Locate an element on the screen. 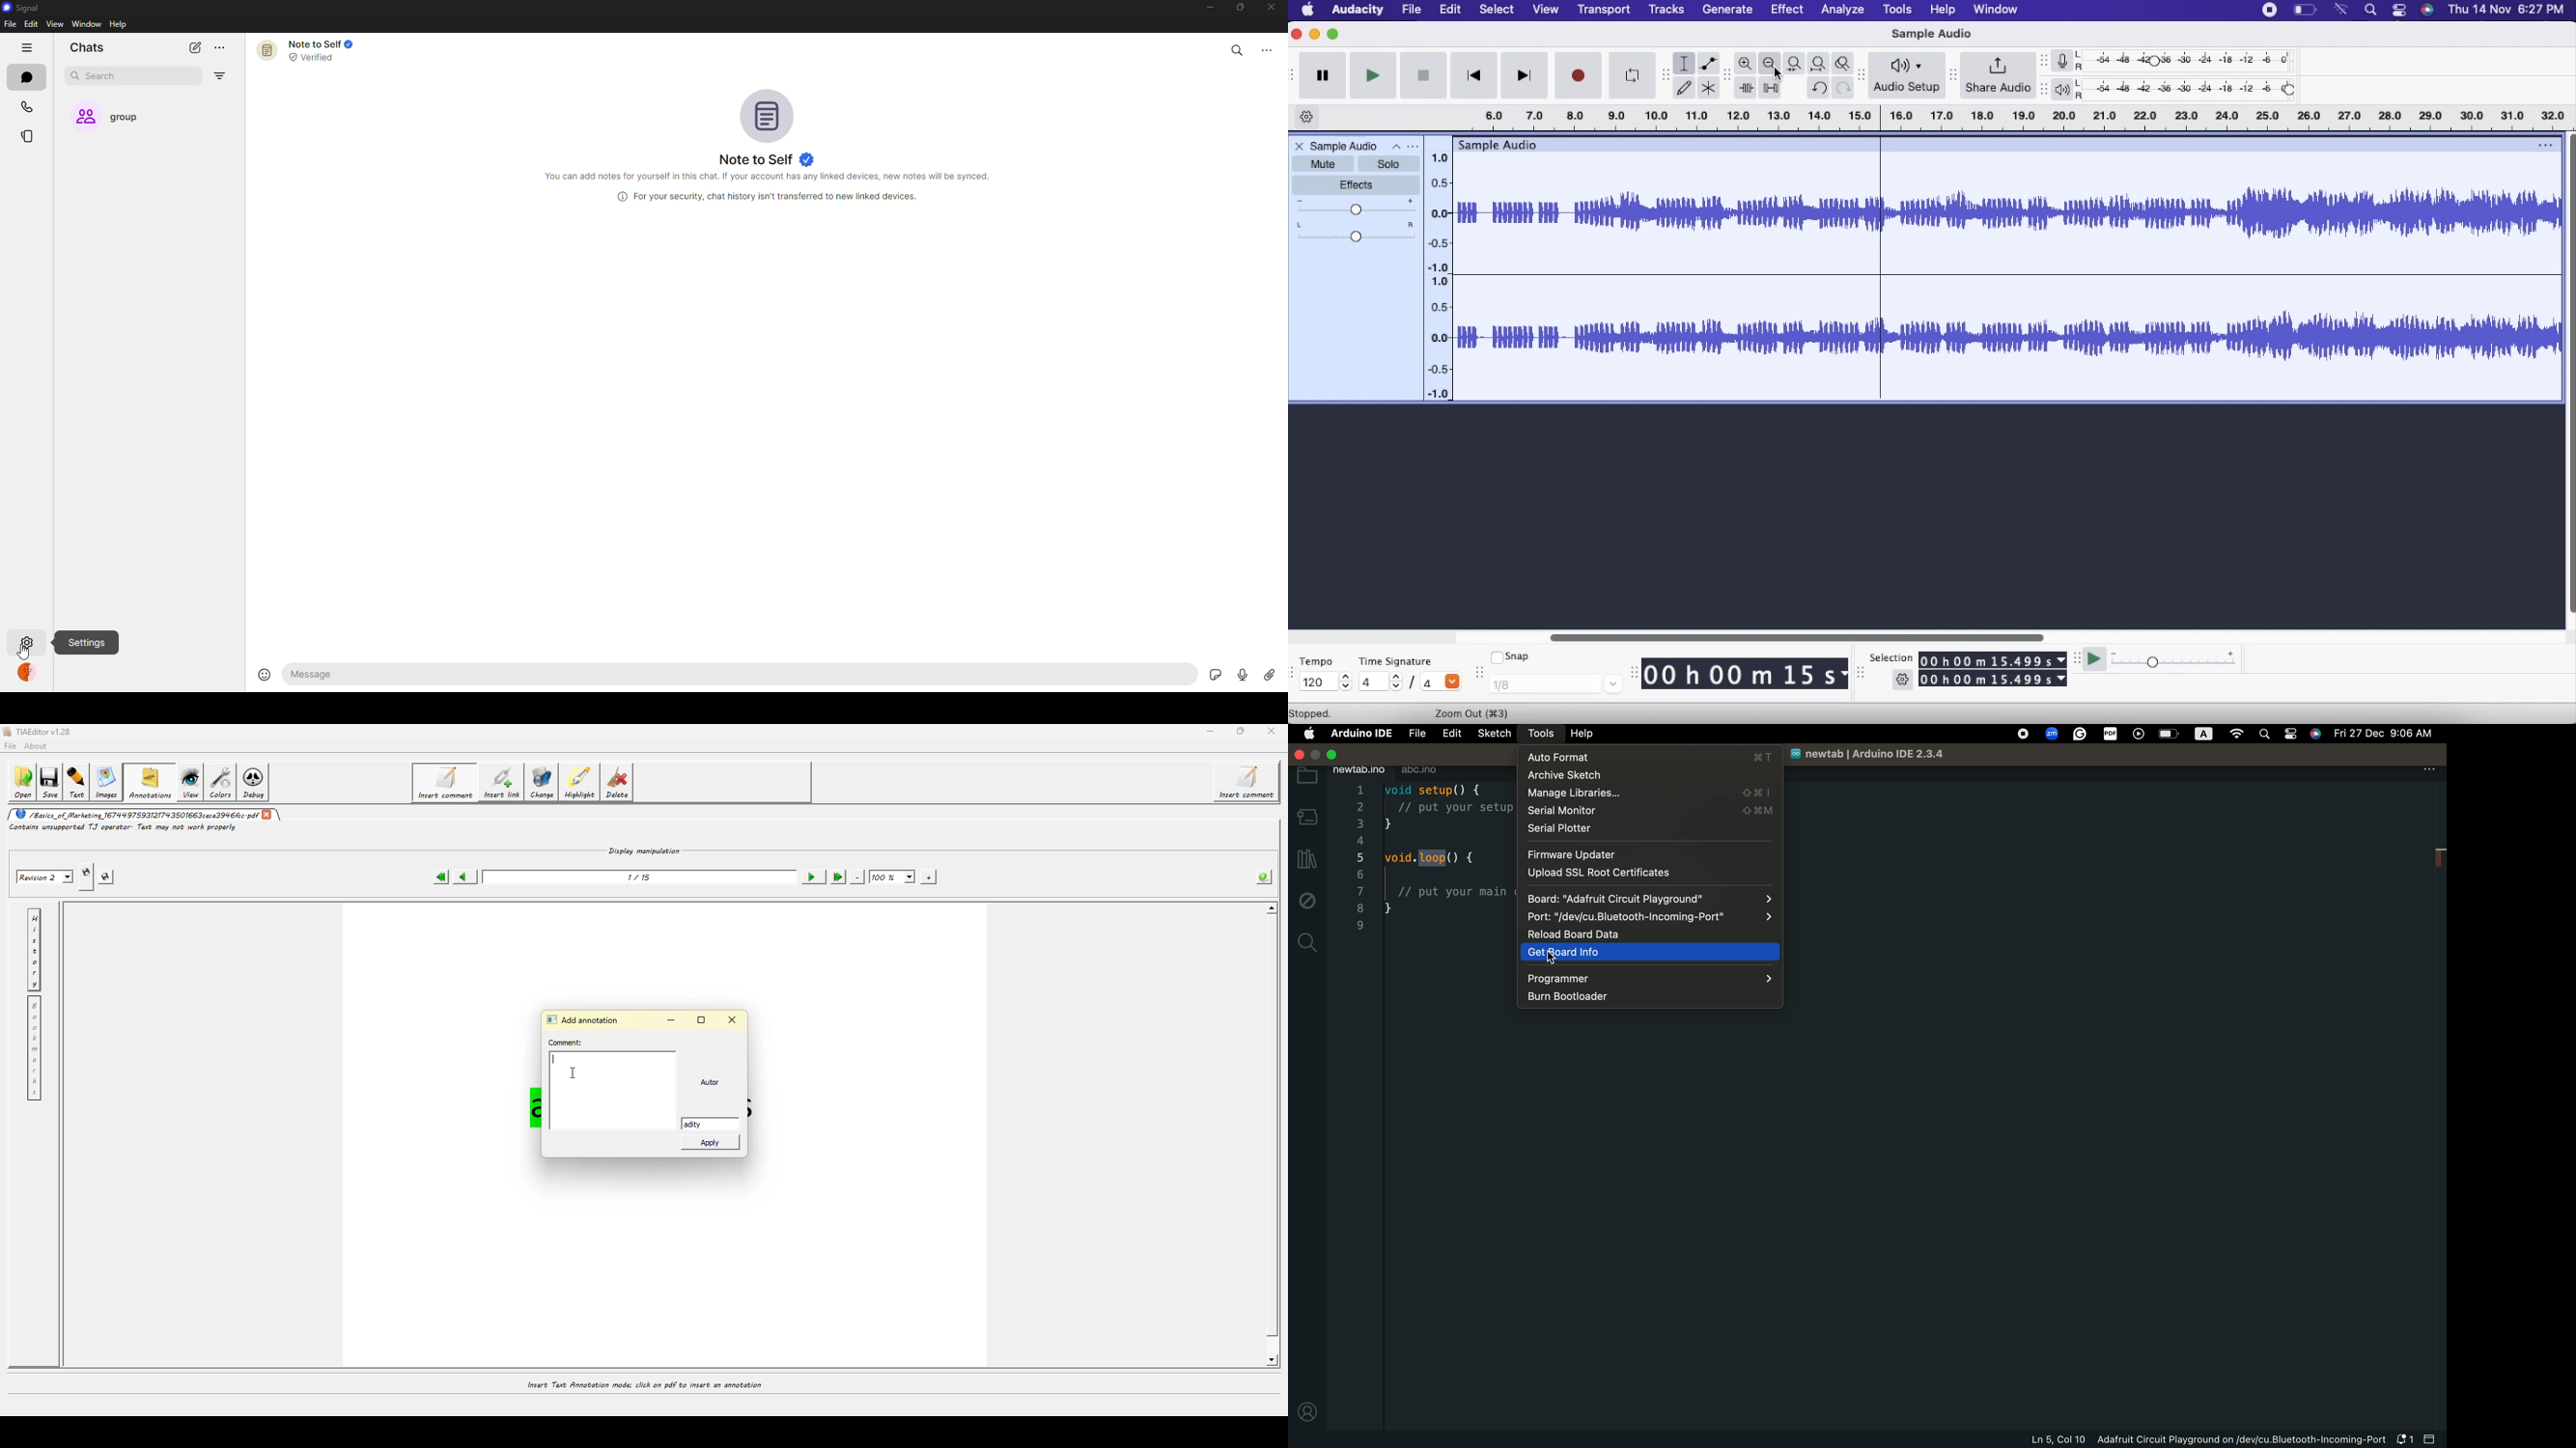  Mute is located at coordinates (1323, 163).